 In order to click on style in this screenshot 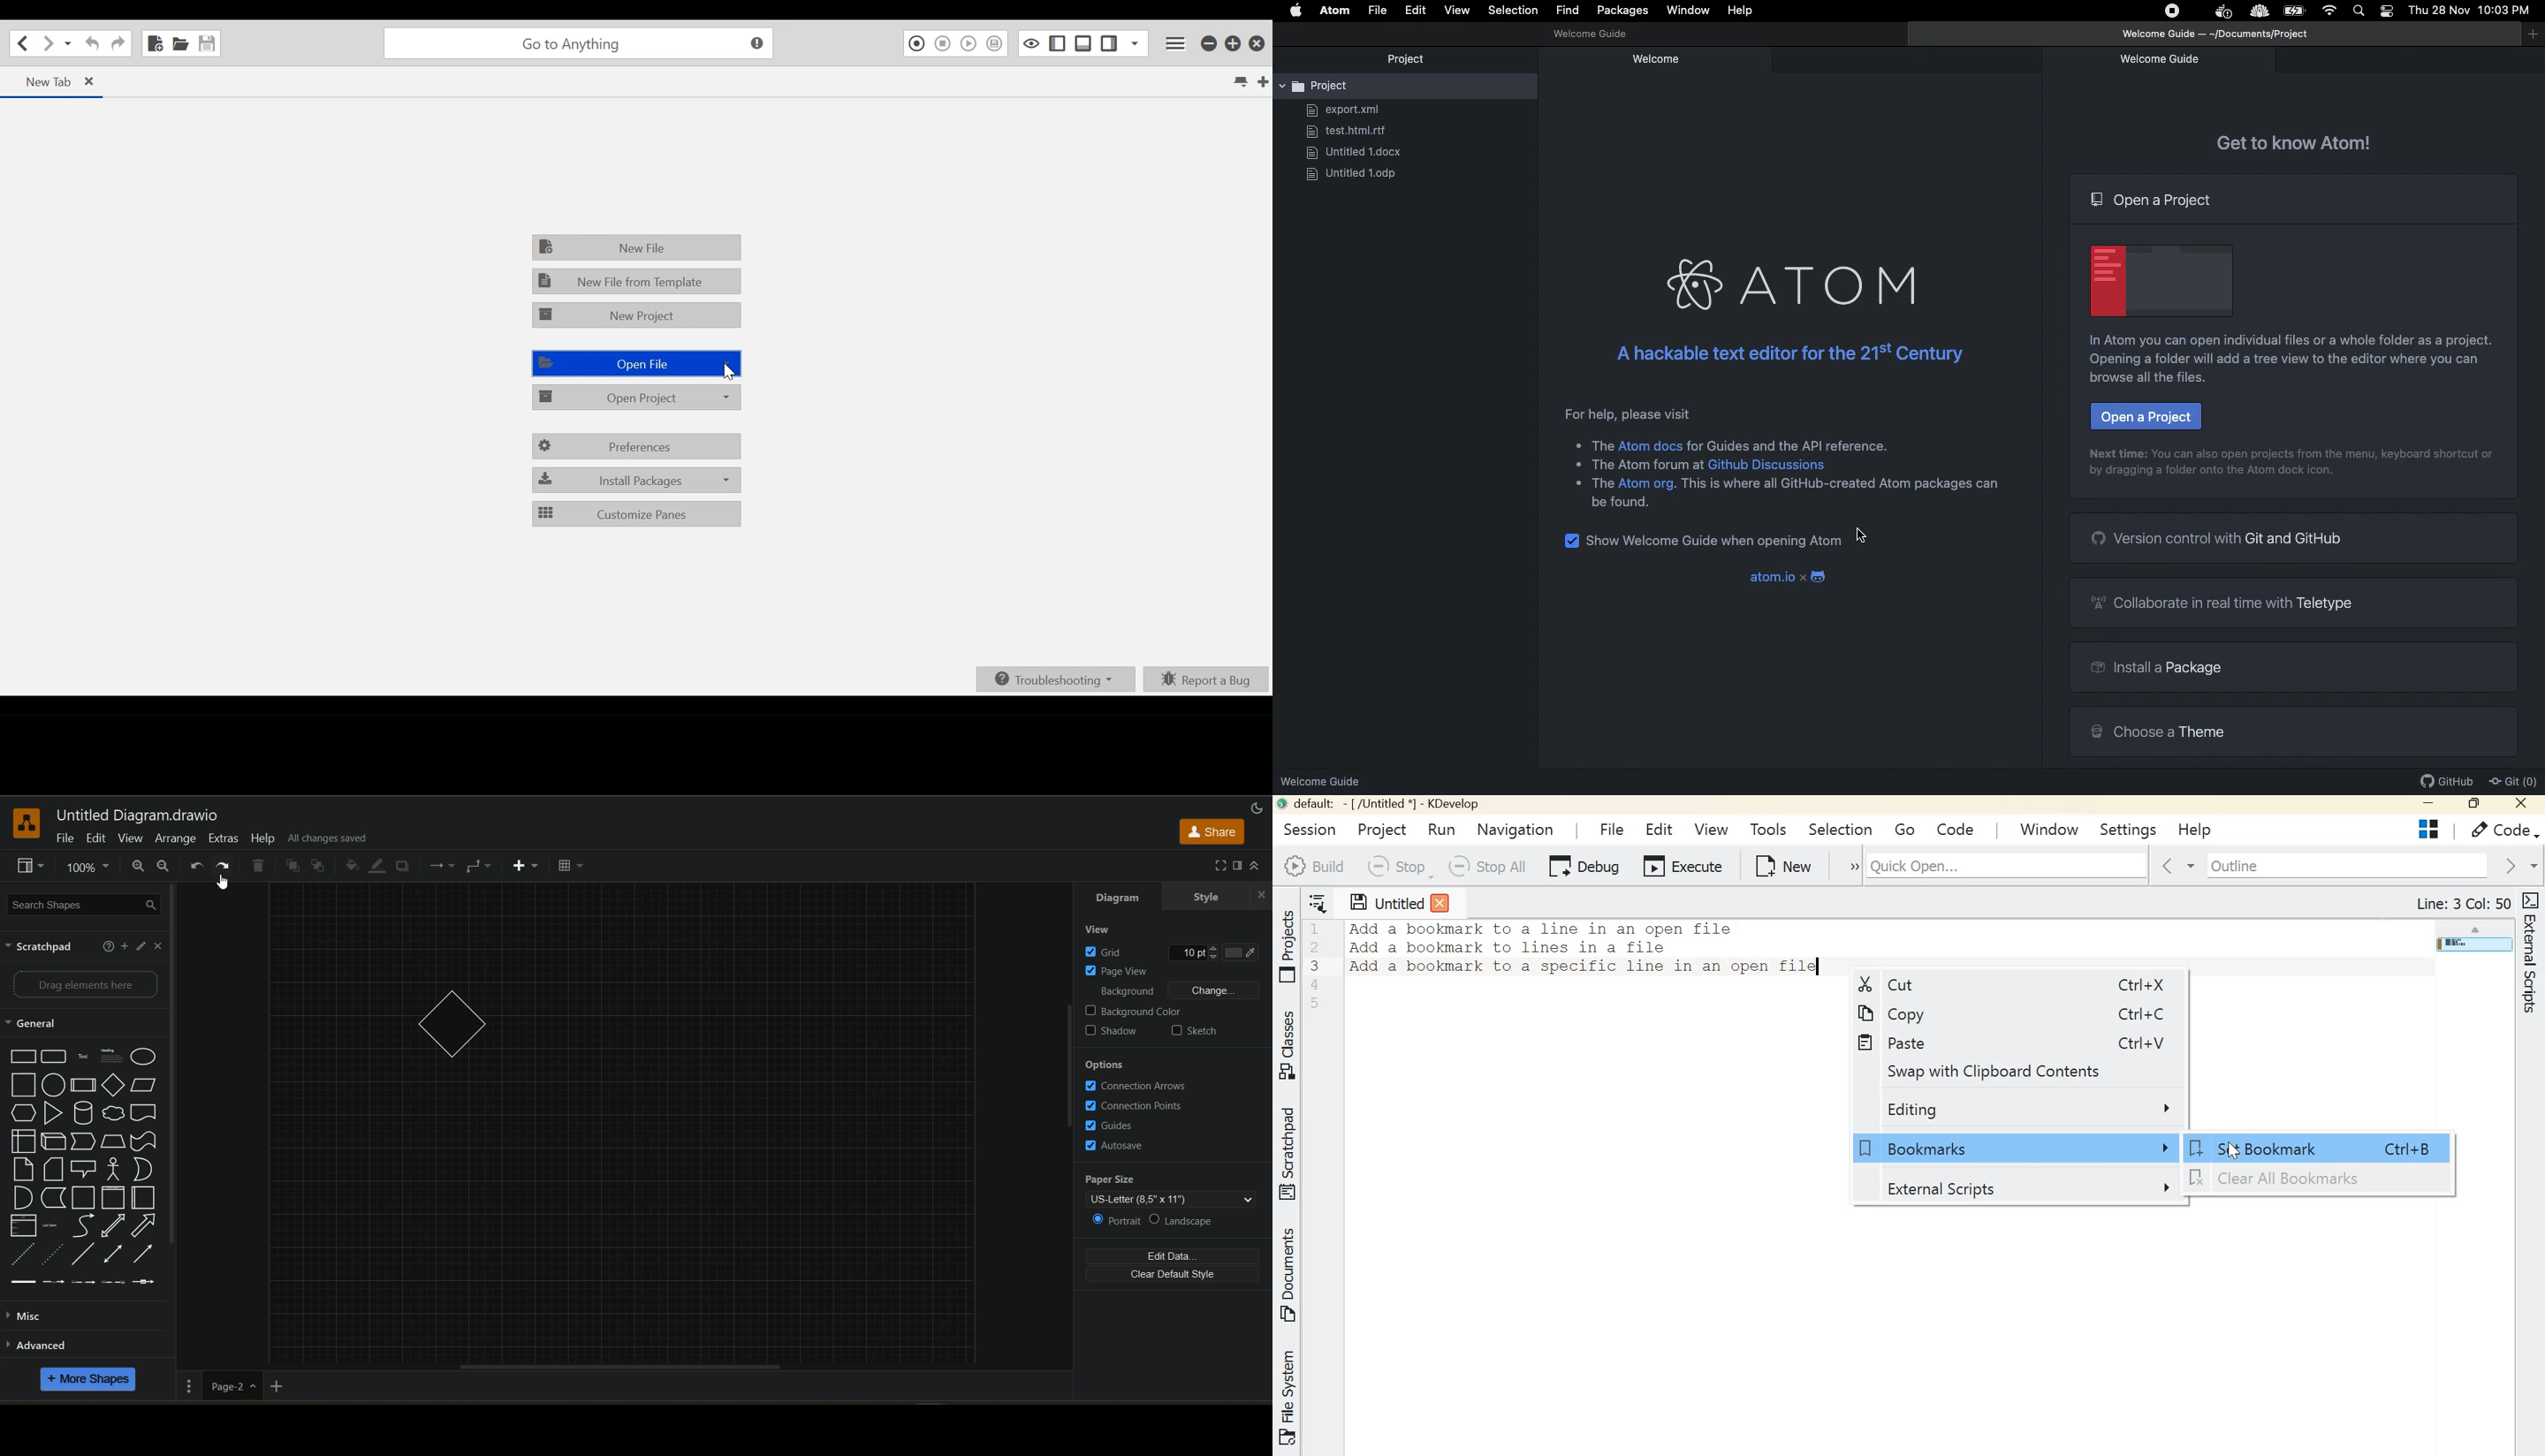, I will do `click(1209, 898)`.